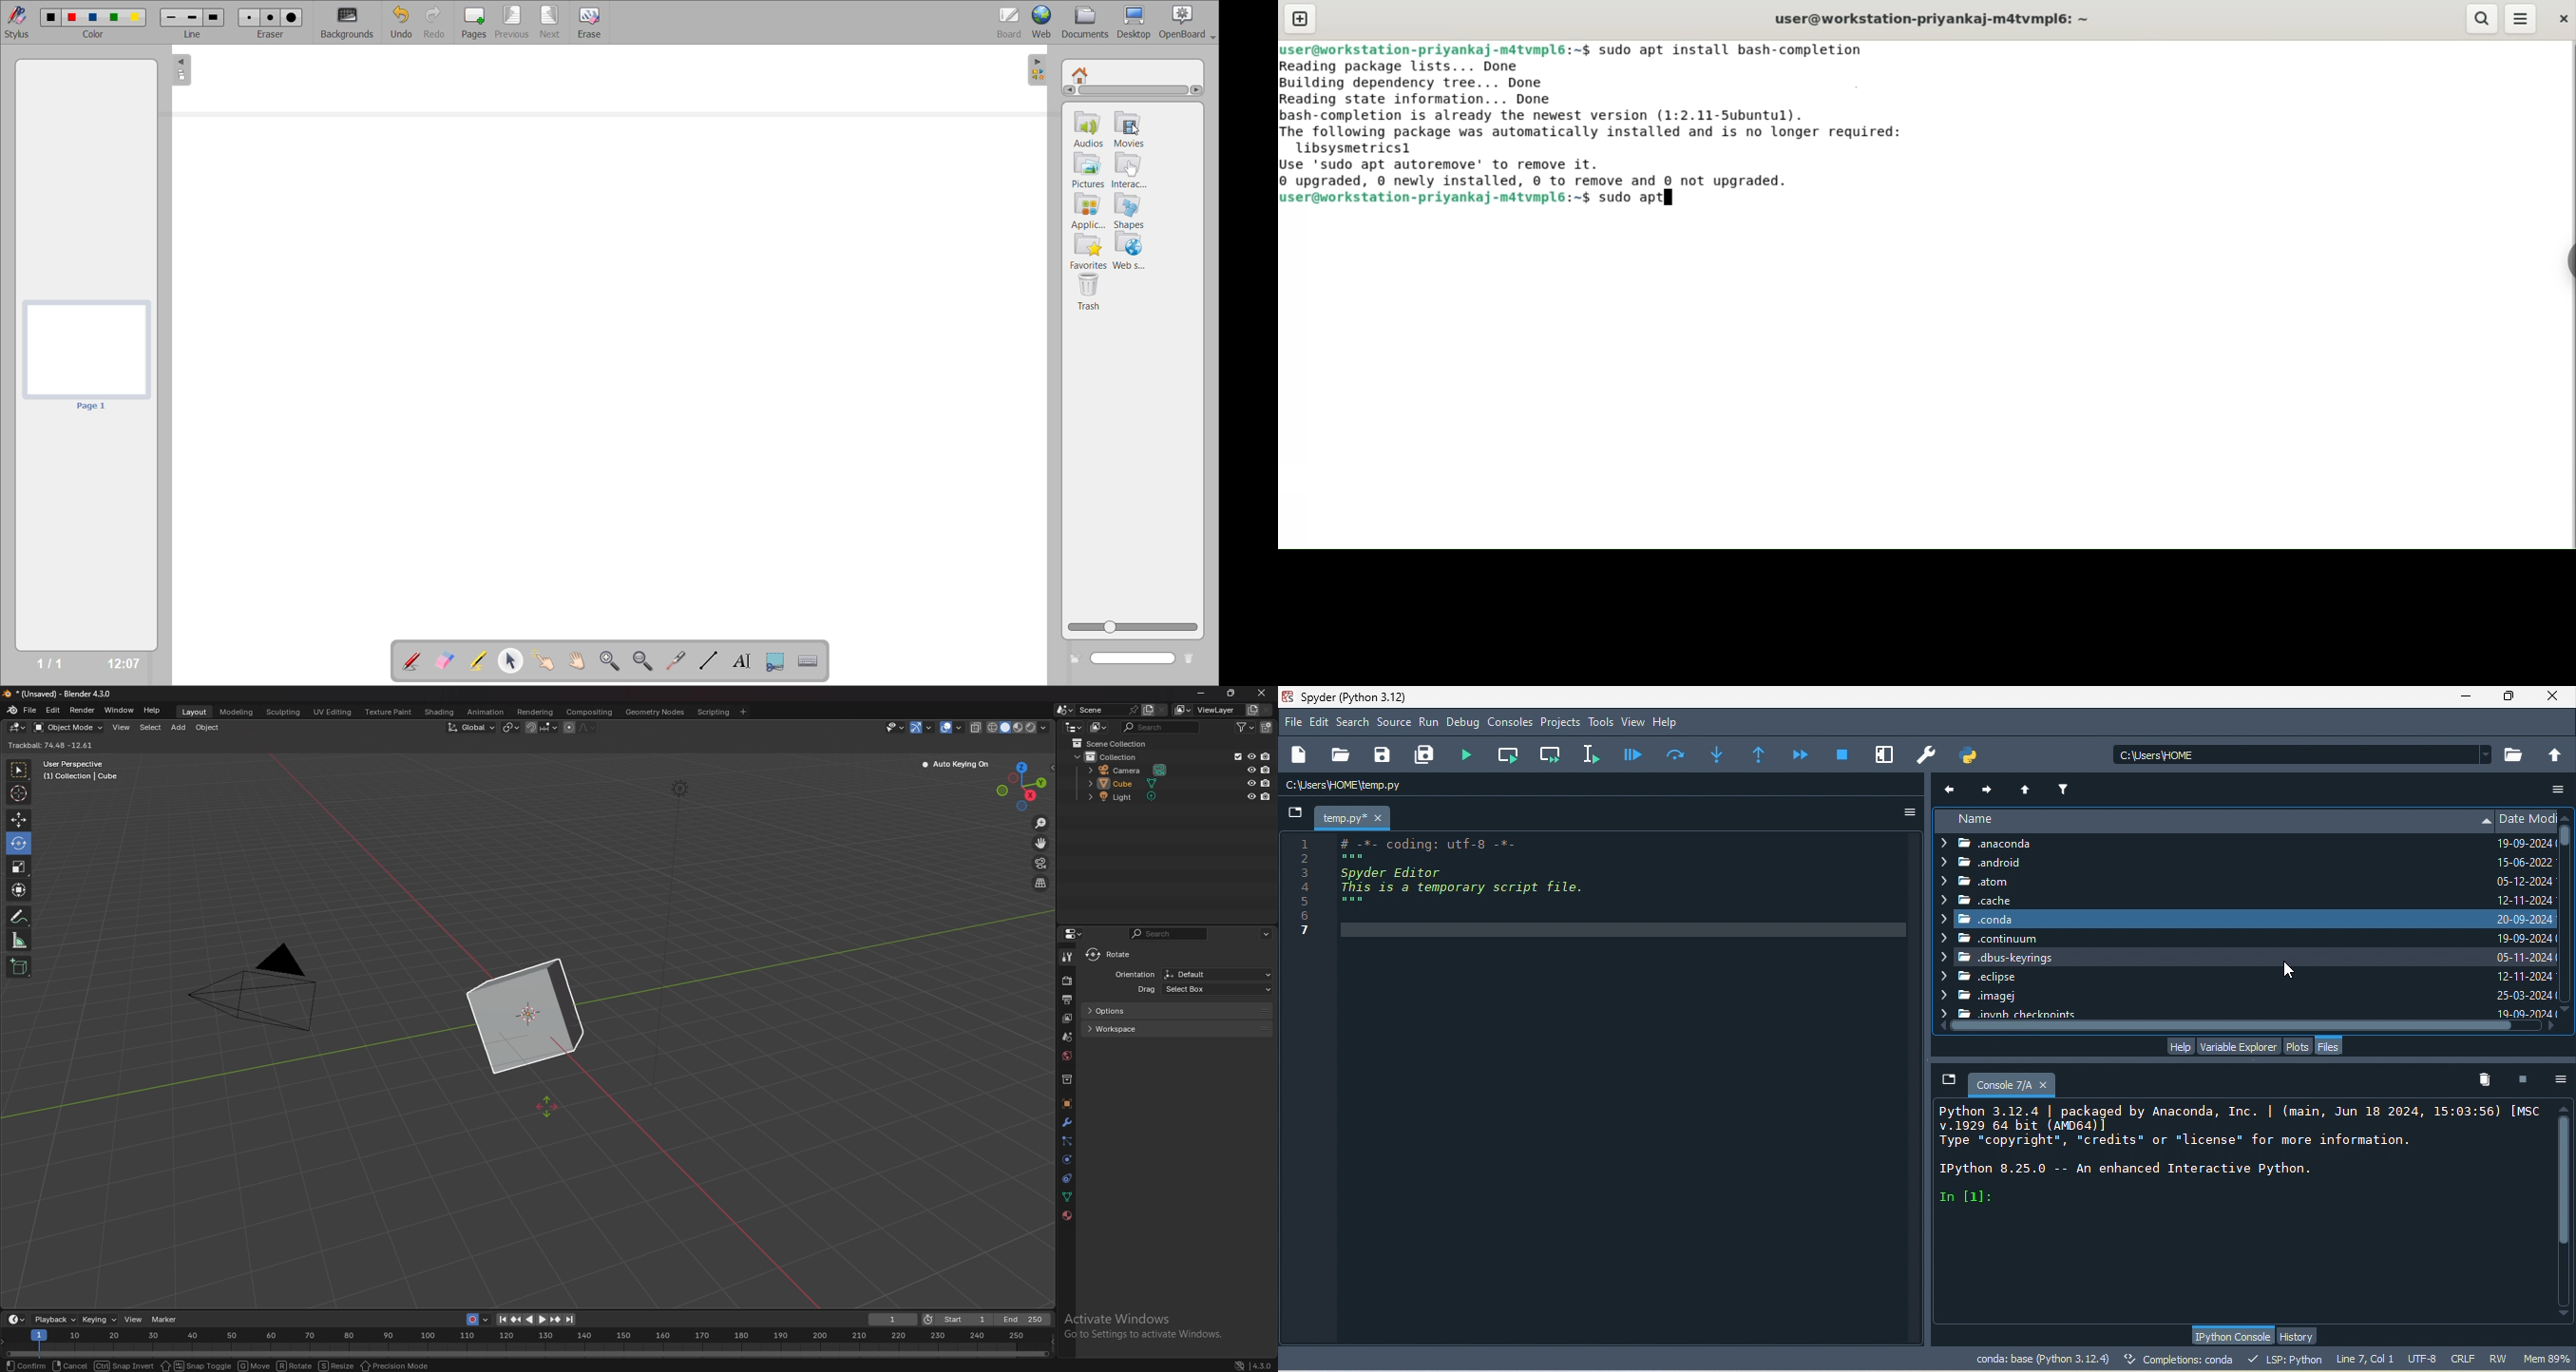 The image size is (2576, 1372). Describe the element at coordinates (1068, 980) in the screenshot. I see `render` at that location.